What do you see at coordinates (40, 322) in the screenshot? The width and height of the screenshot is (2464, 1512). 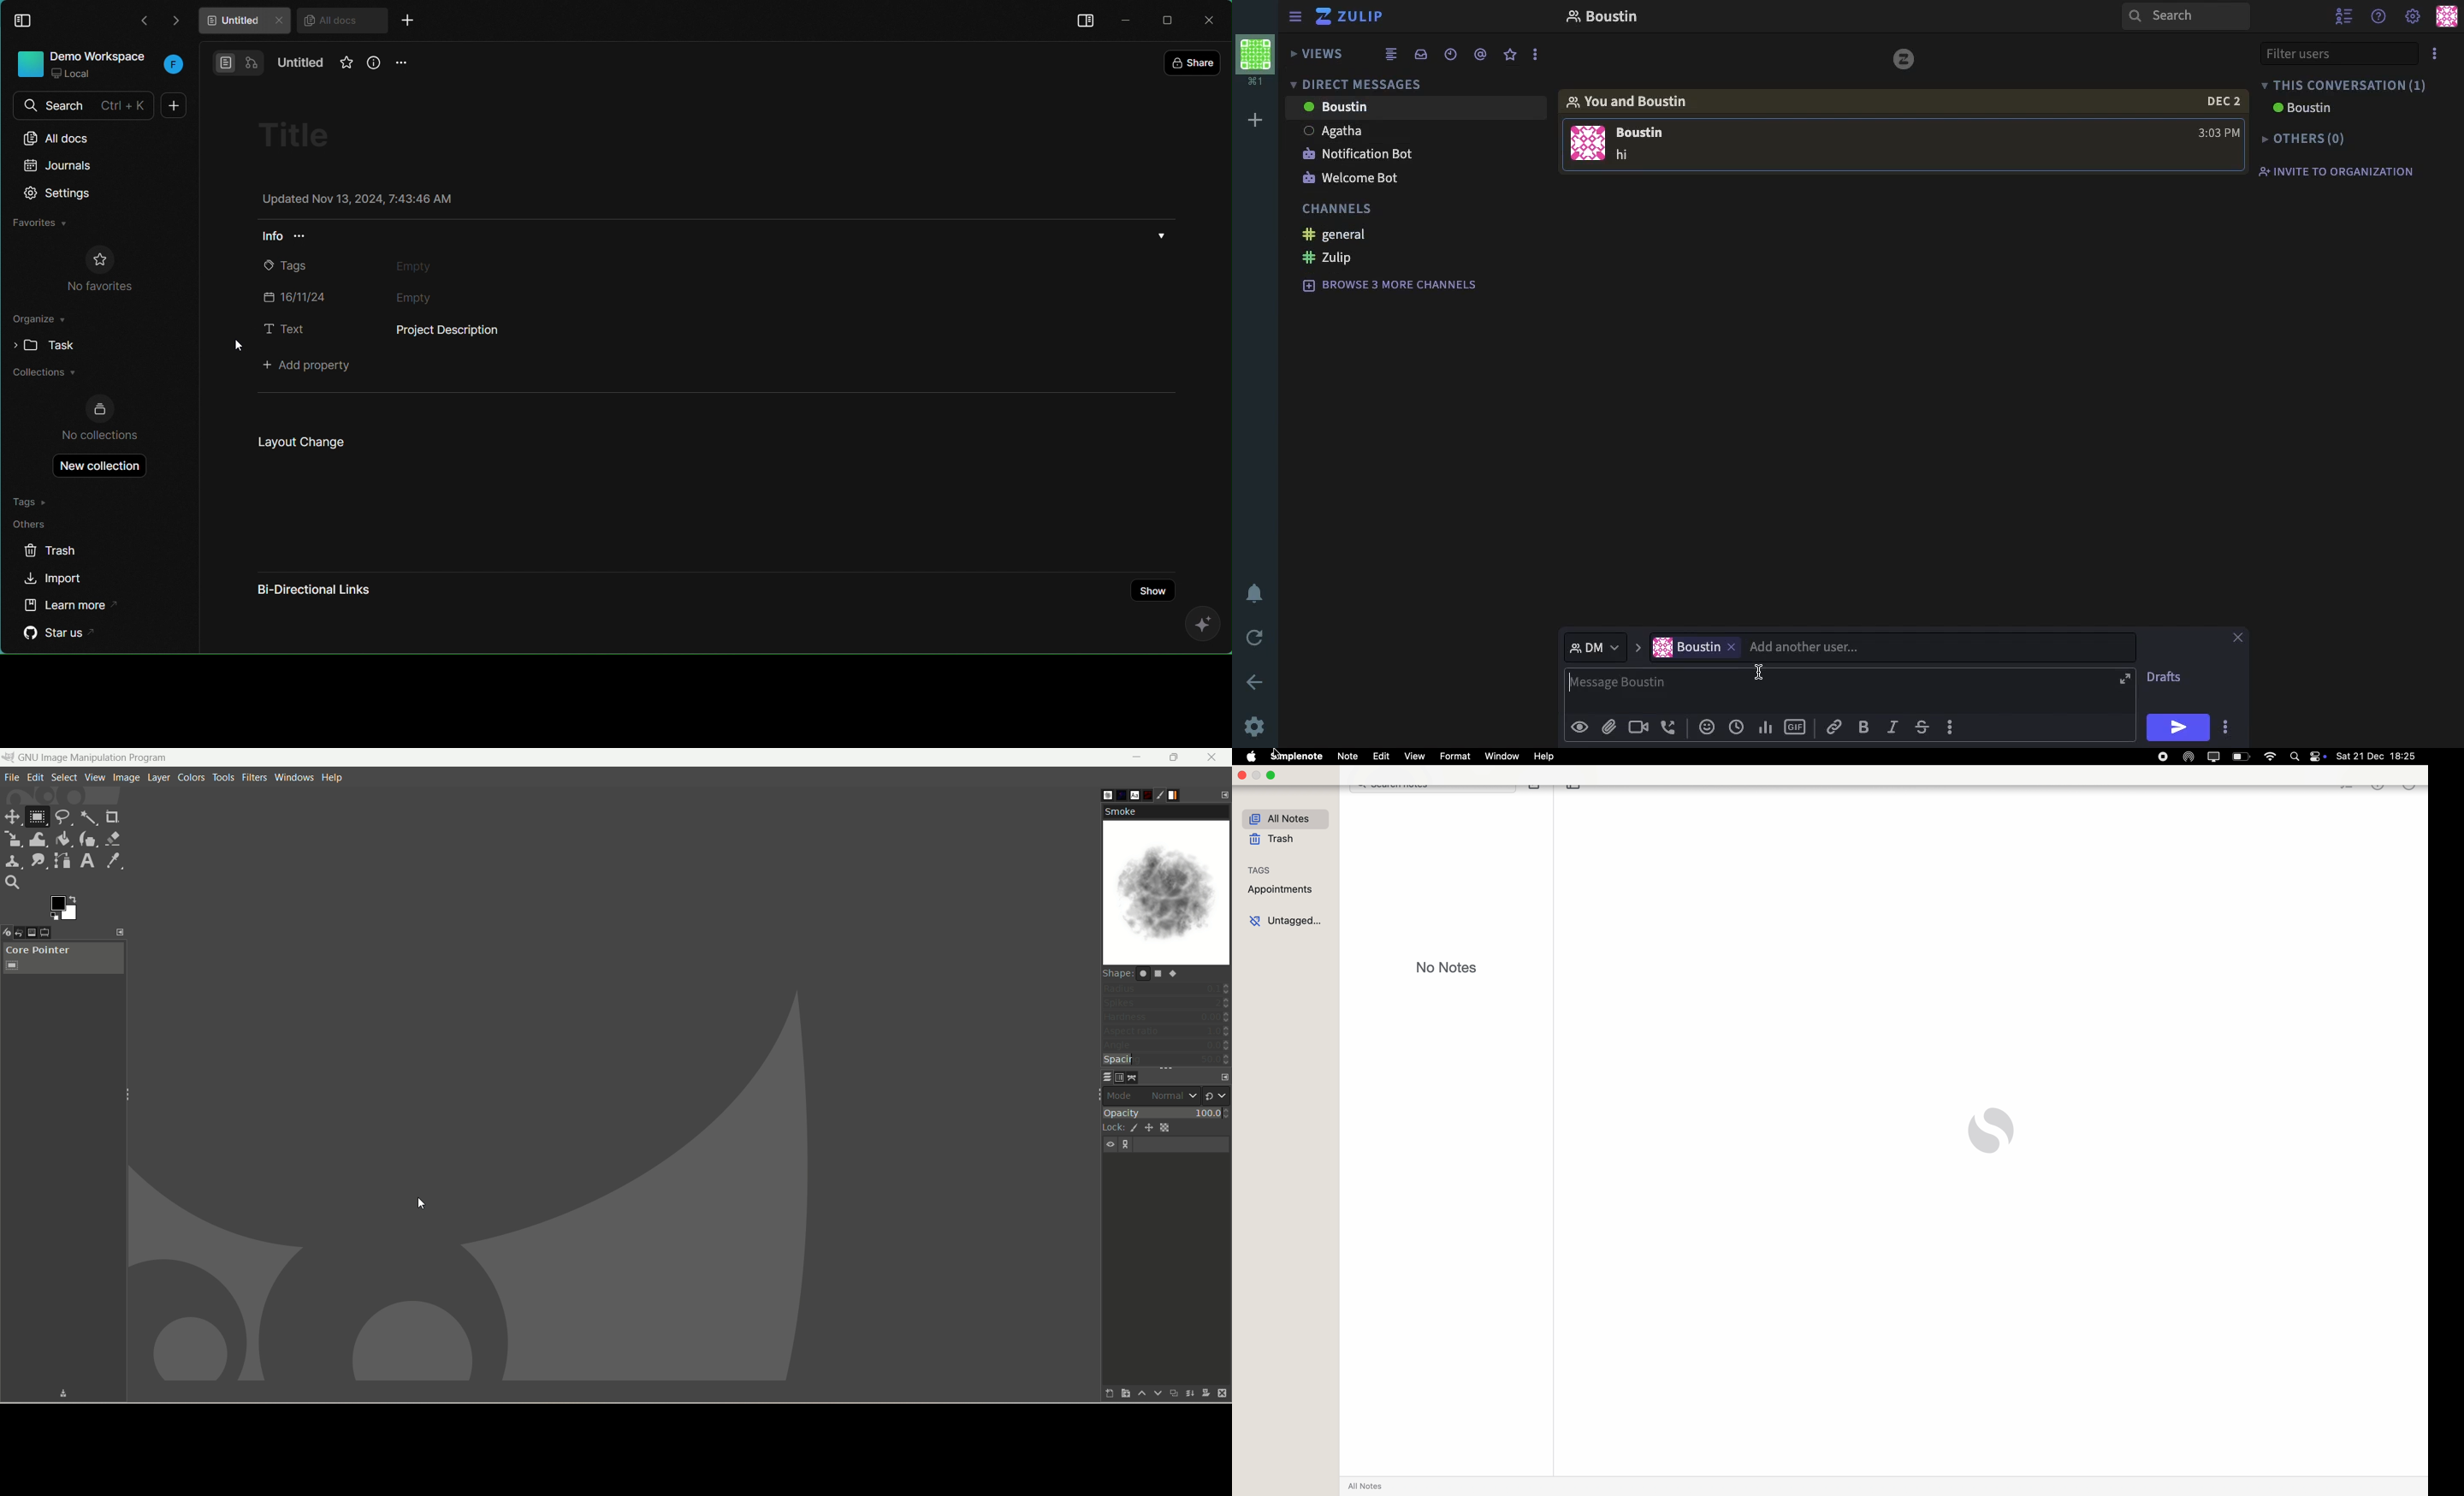 I see `organize` at bounding box center [40, 322].